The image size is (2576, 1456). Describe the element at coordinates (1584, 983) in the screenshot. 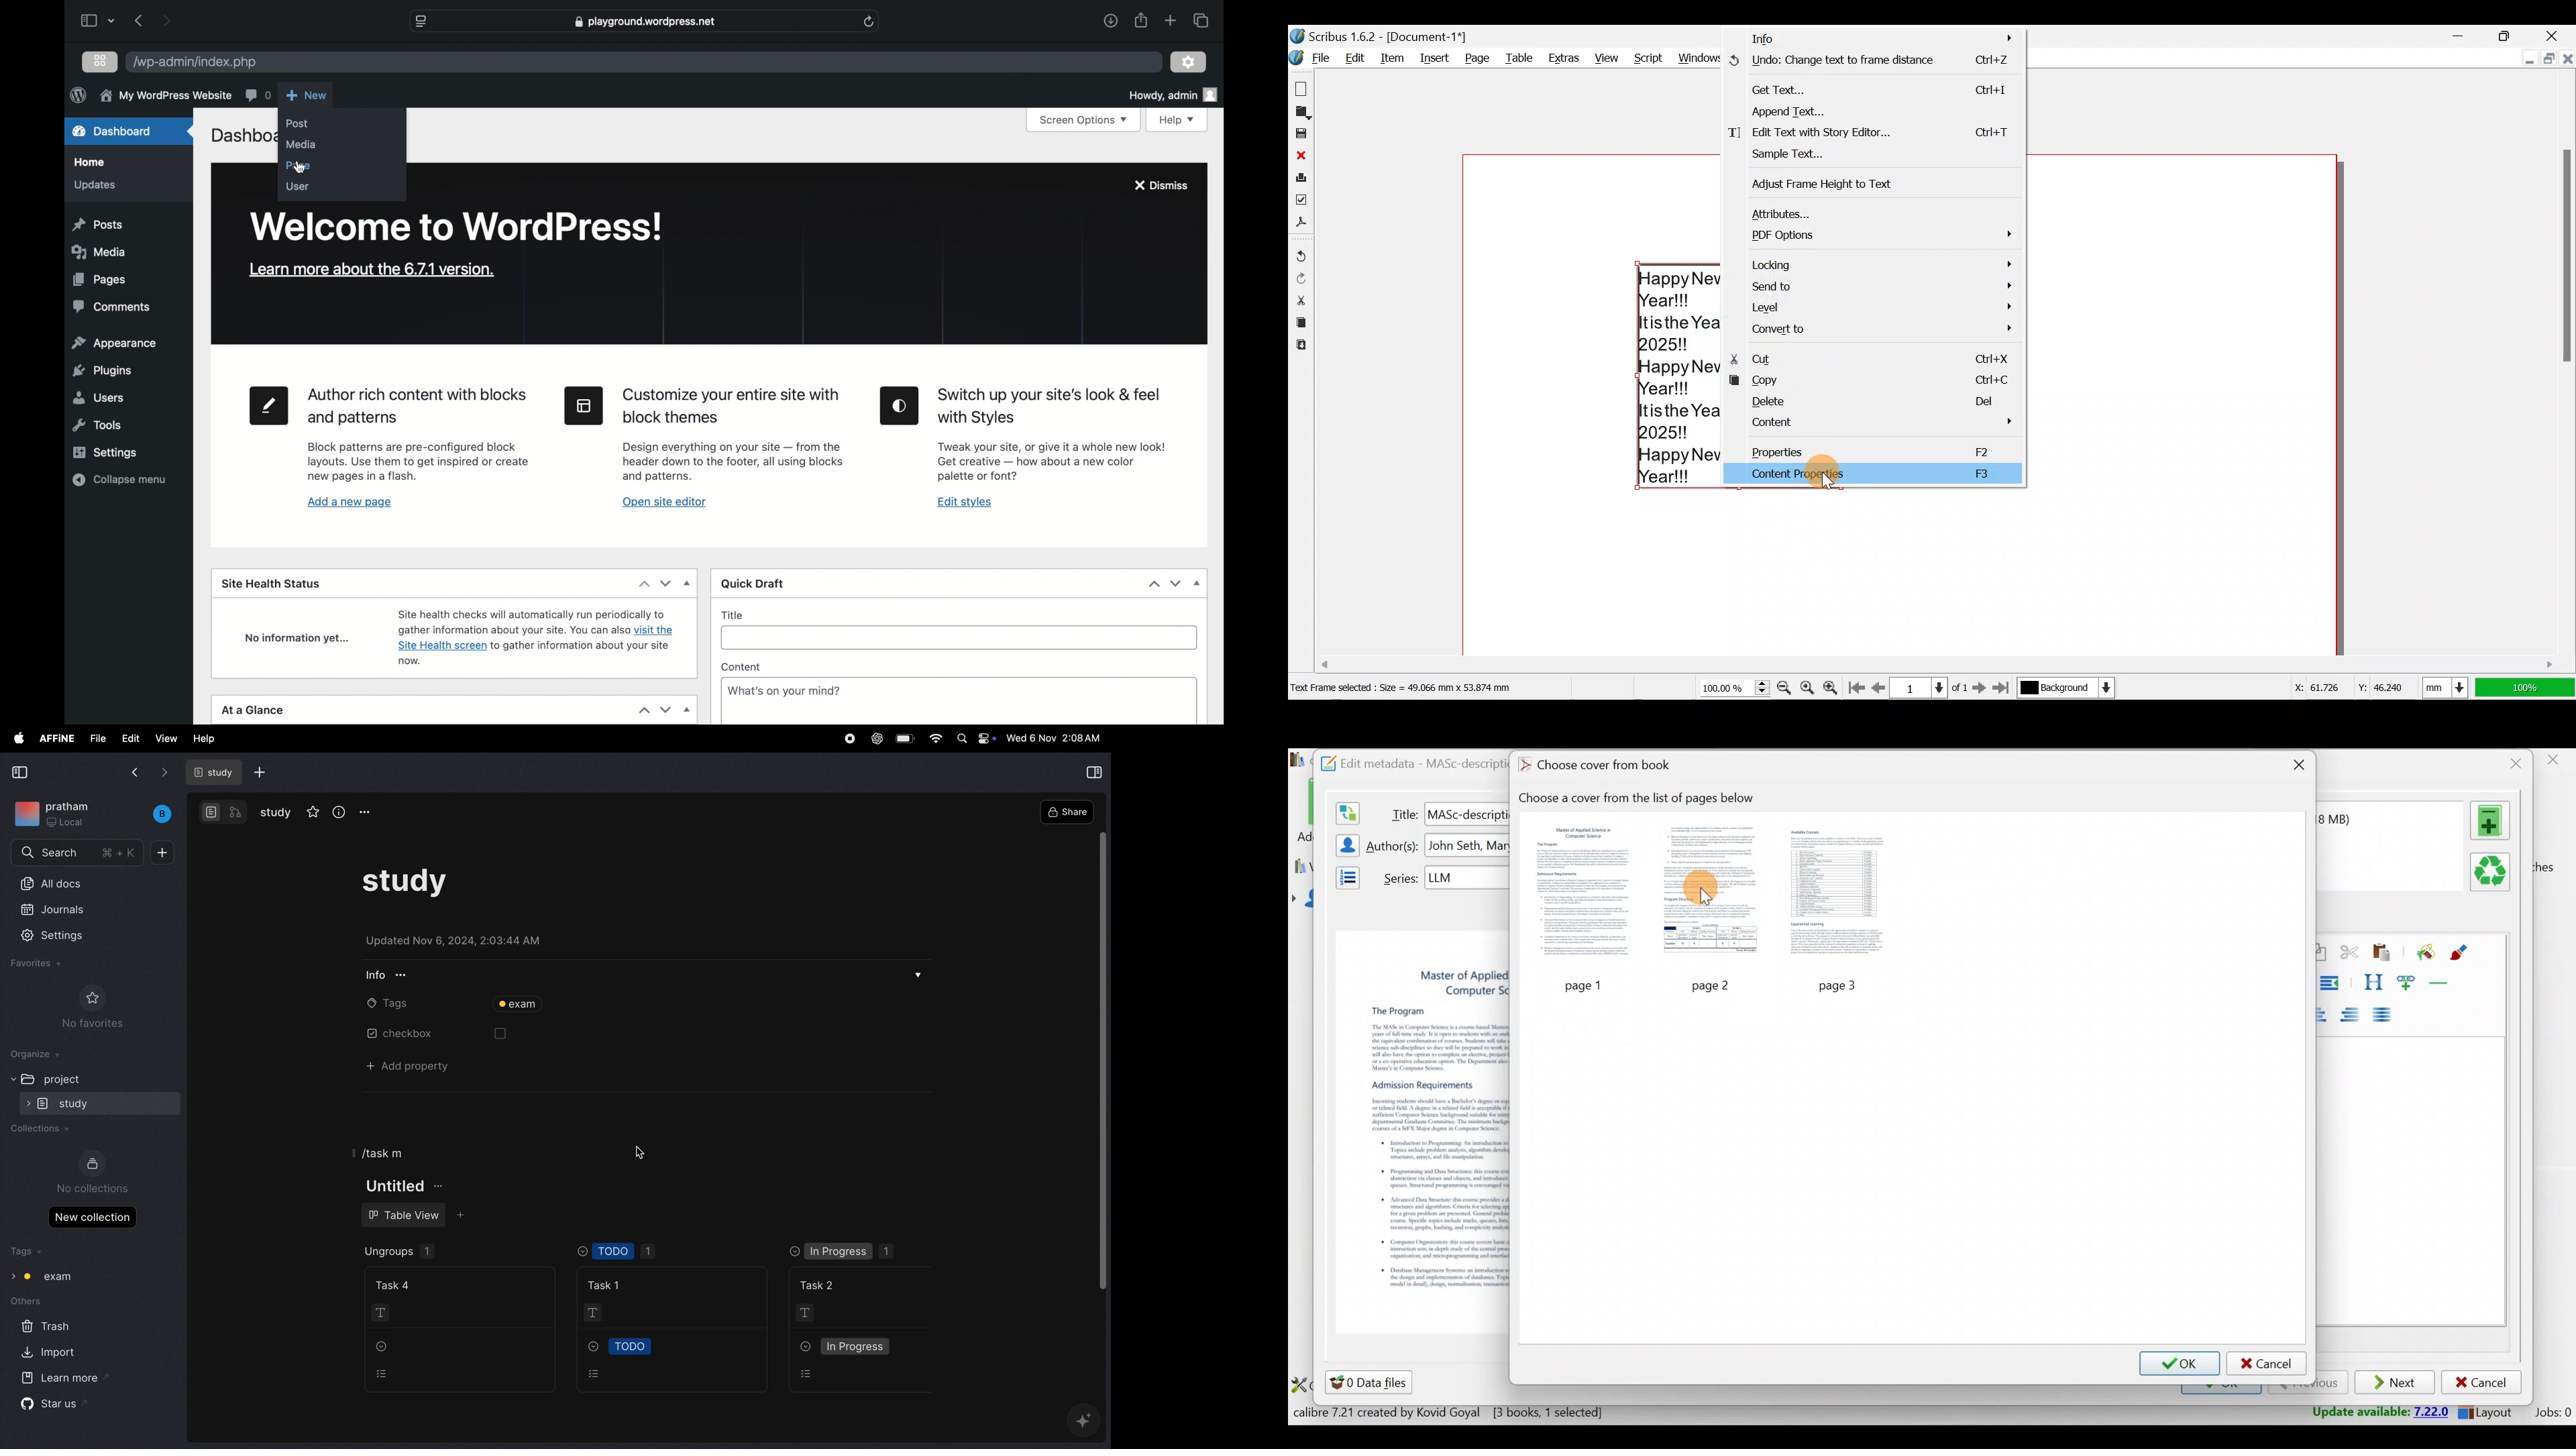

I see `` at that location.